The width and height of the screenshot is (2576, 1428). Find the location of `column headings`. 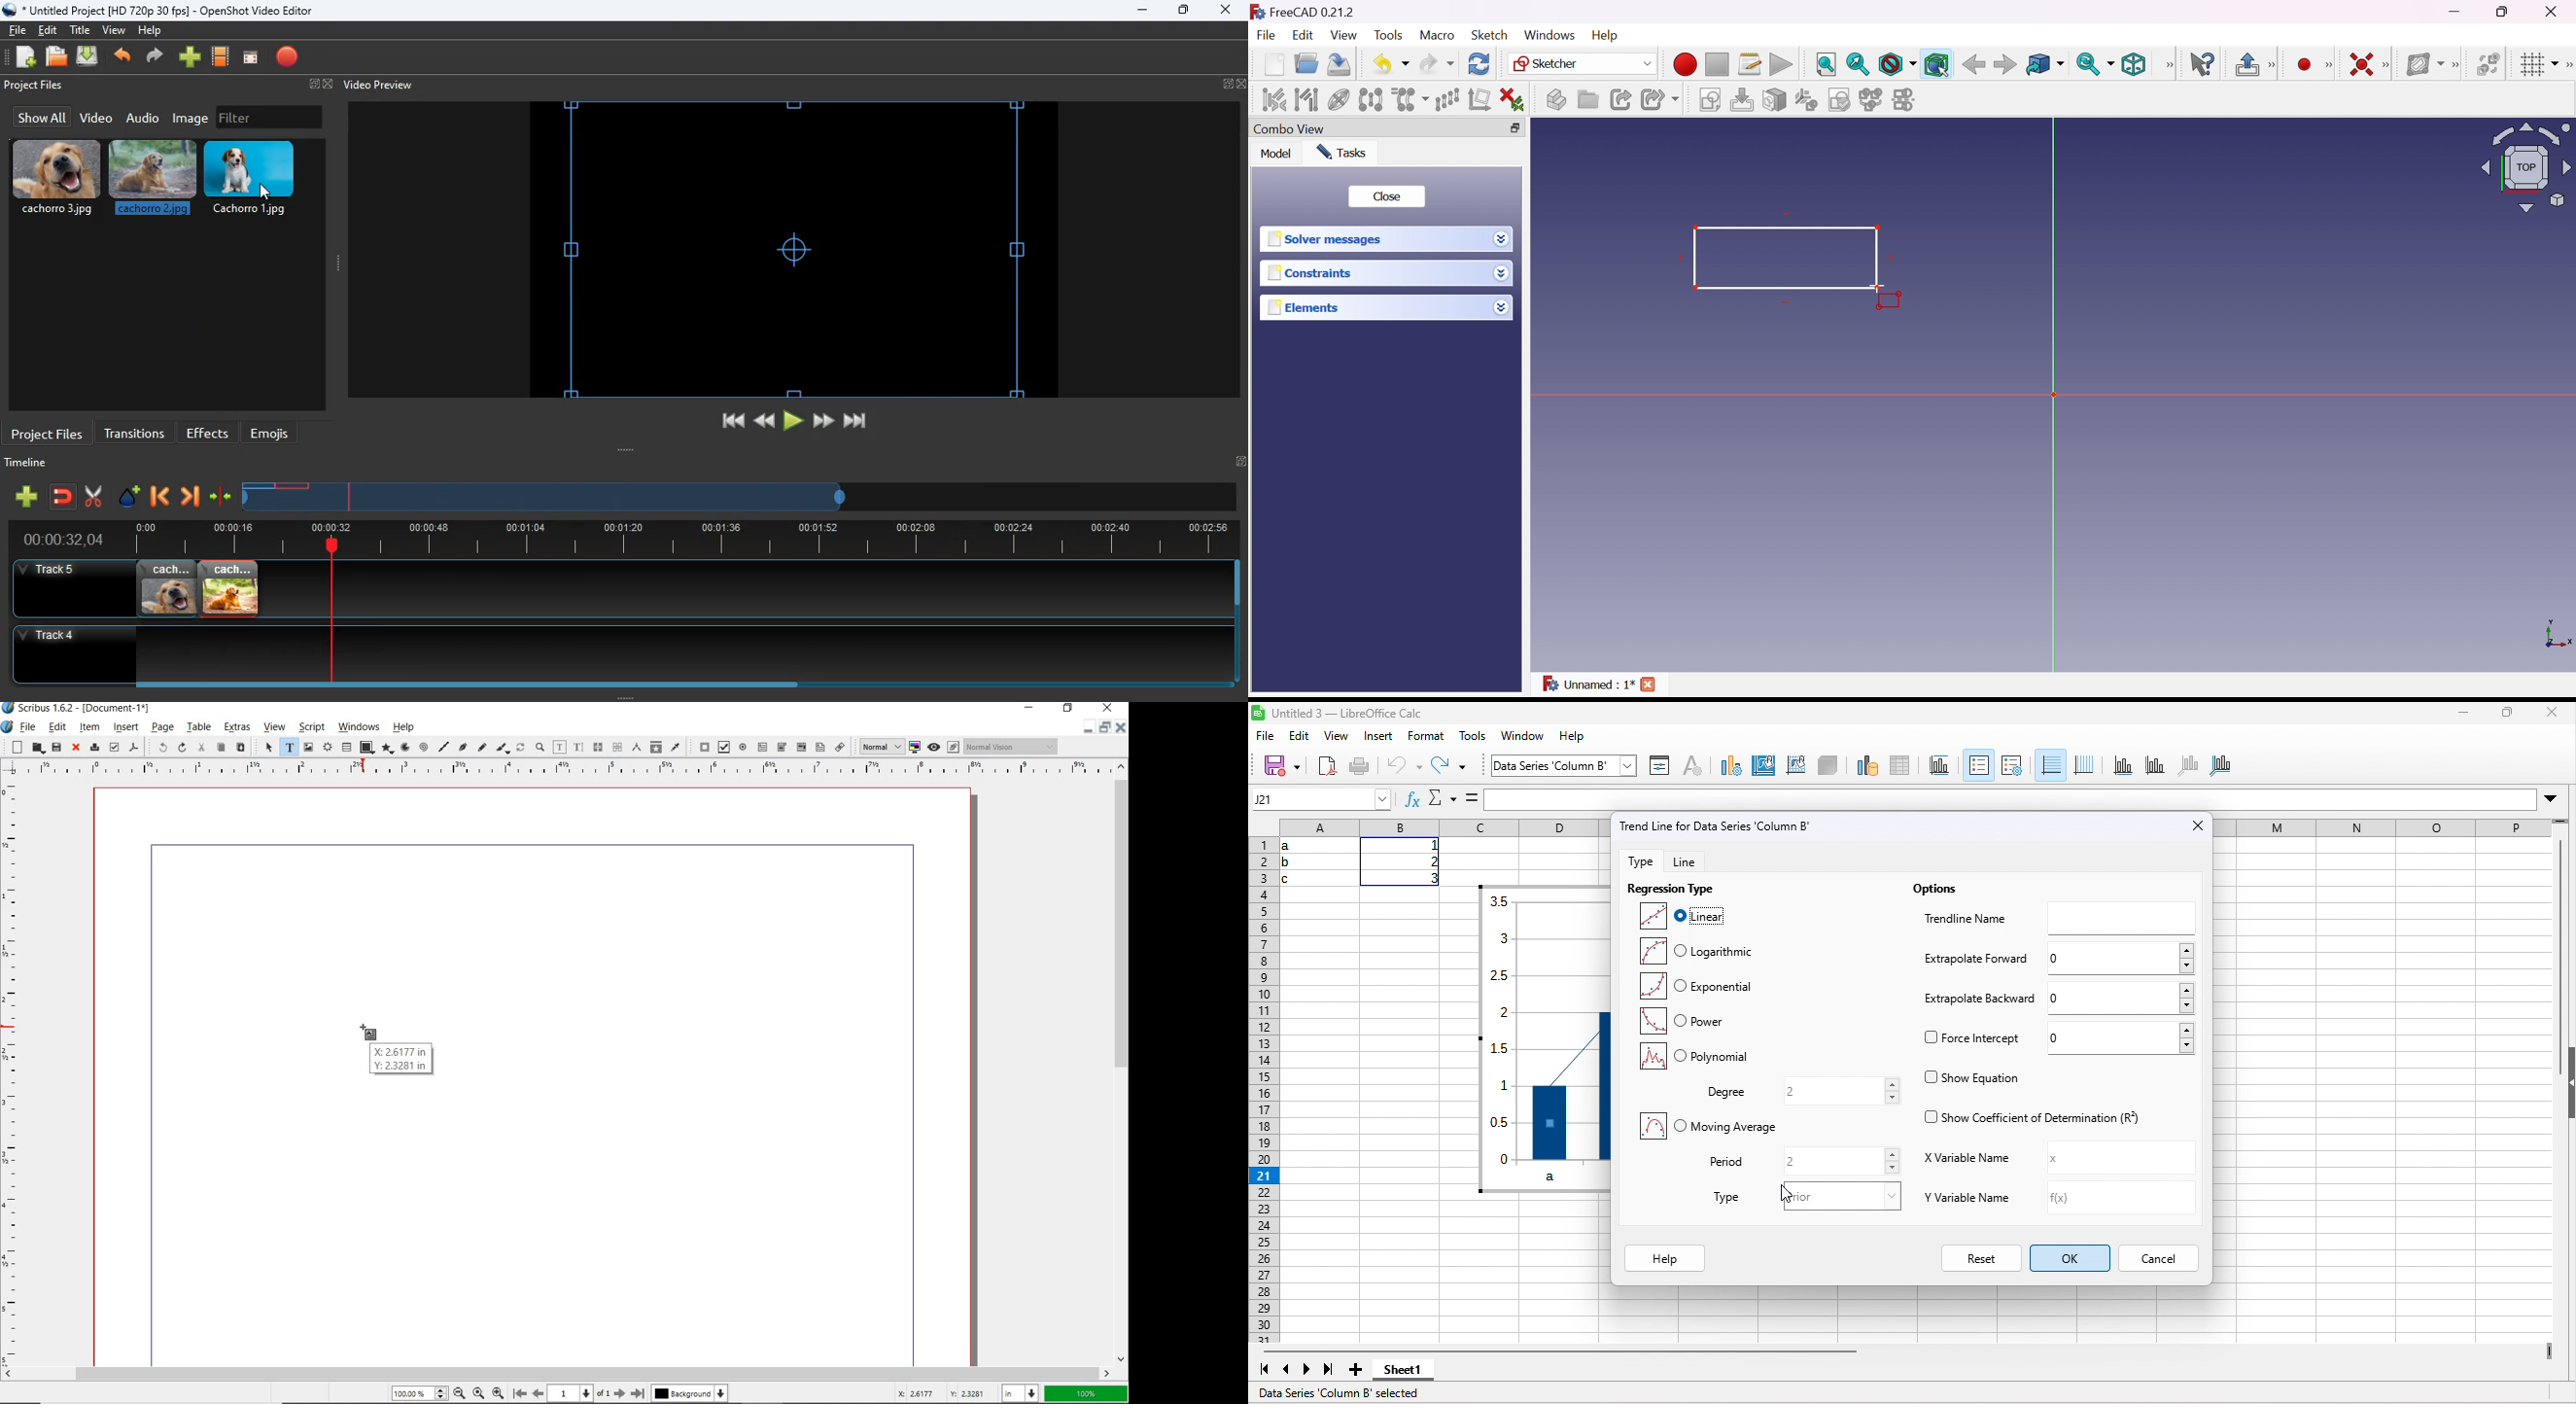

column headings is located at coordinates (1449, 826).